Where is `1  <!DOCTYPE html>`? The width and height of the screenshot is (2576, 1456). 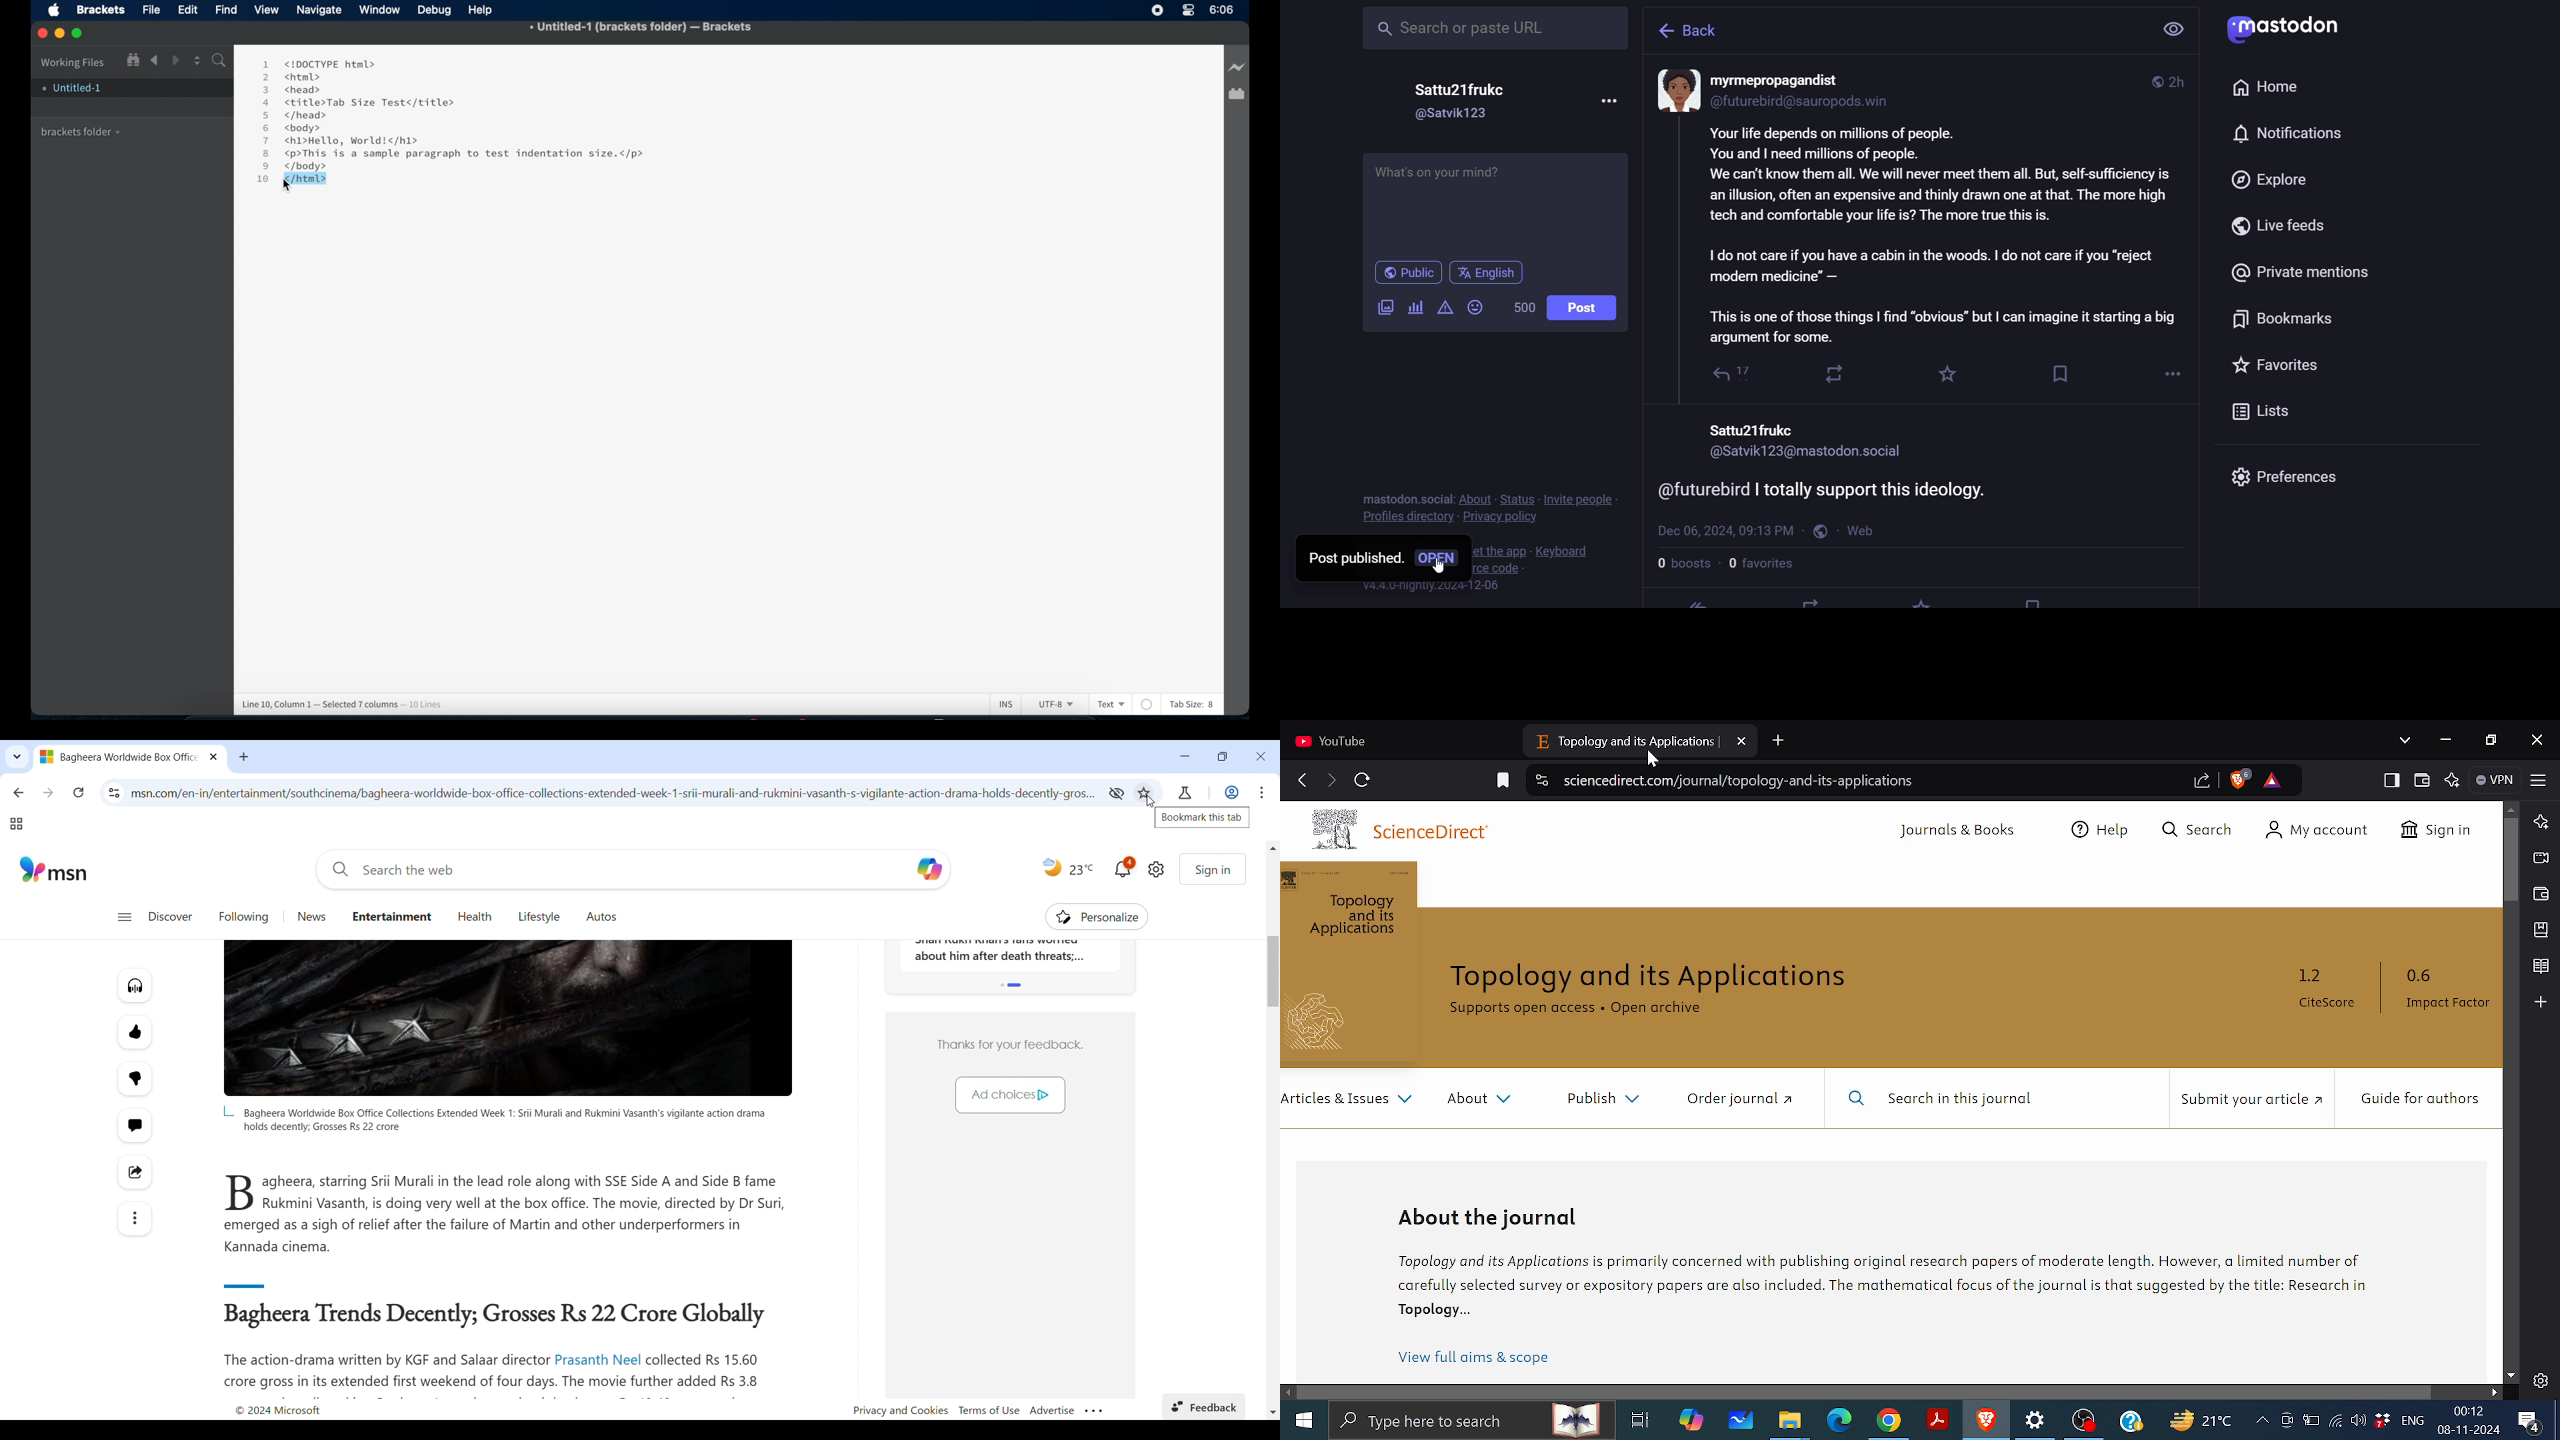 1  <!DOCTYPE html> is located at coordinates (318, 63).